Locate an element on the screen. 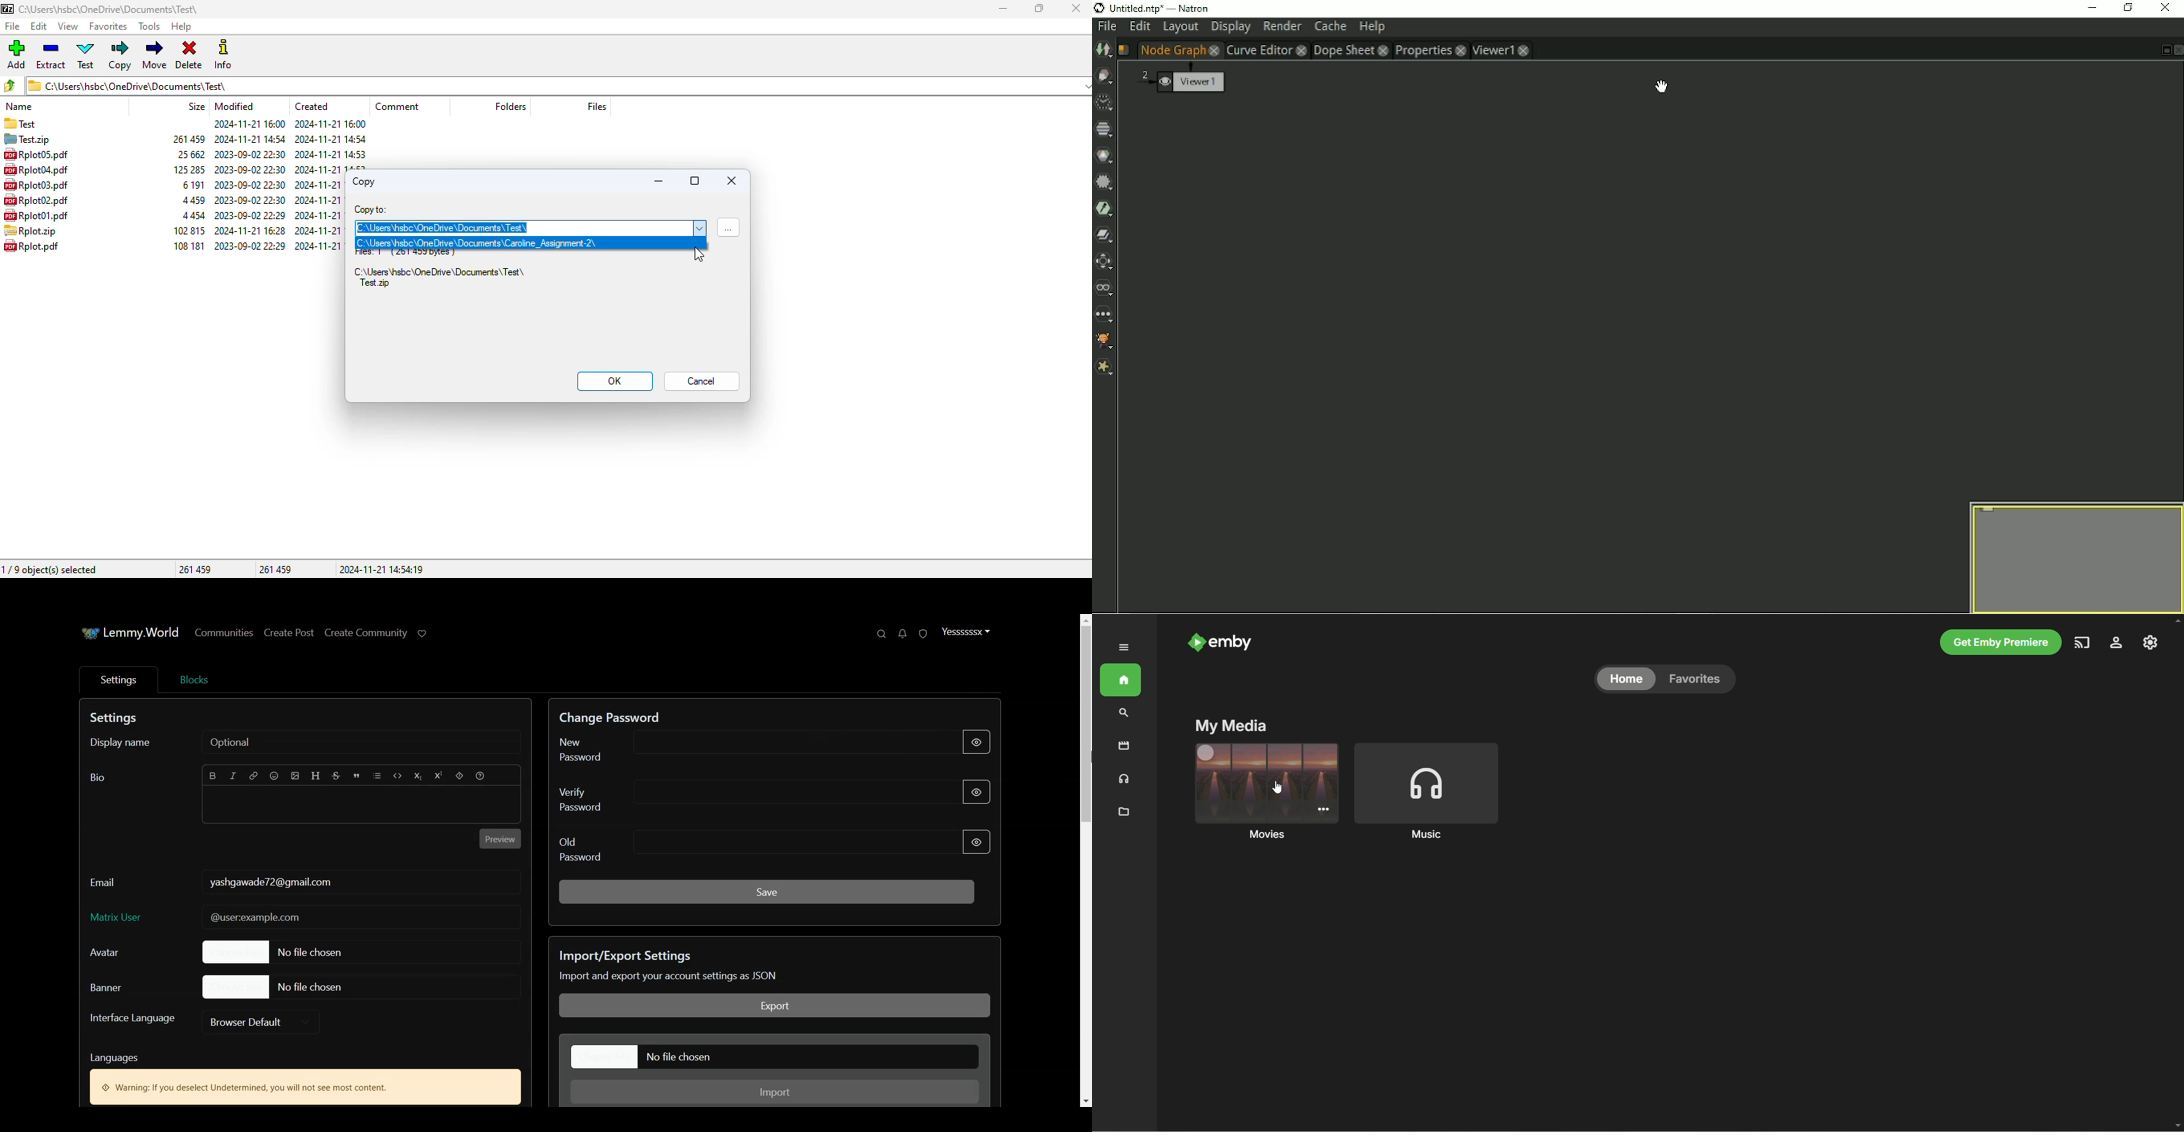  Restore down is located at coordinates (2129, 8).